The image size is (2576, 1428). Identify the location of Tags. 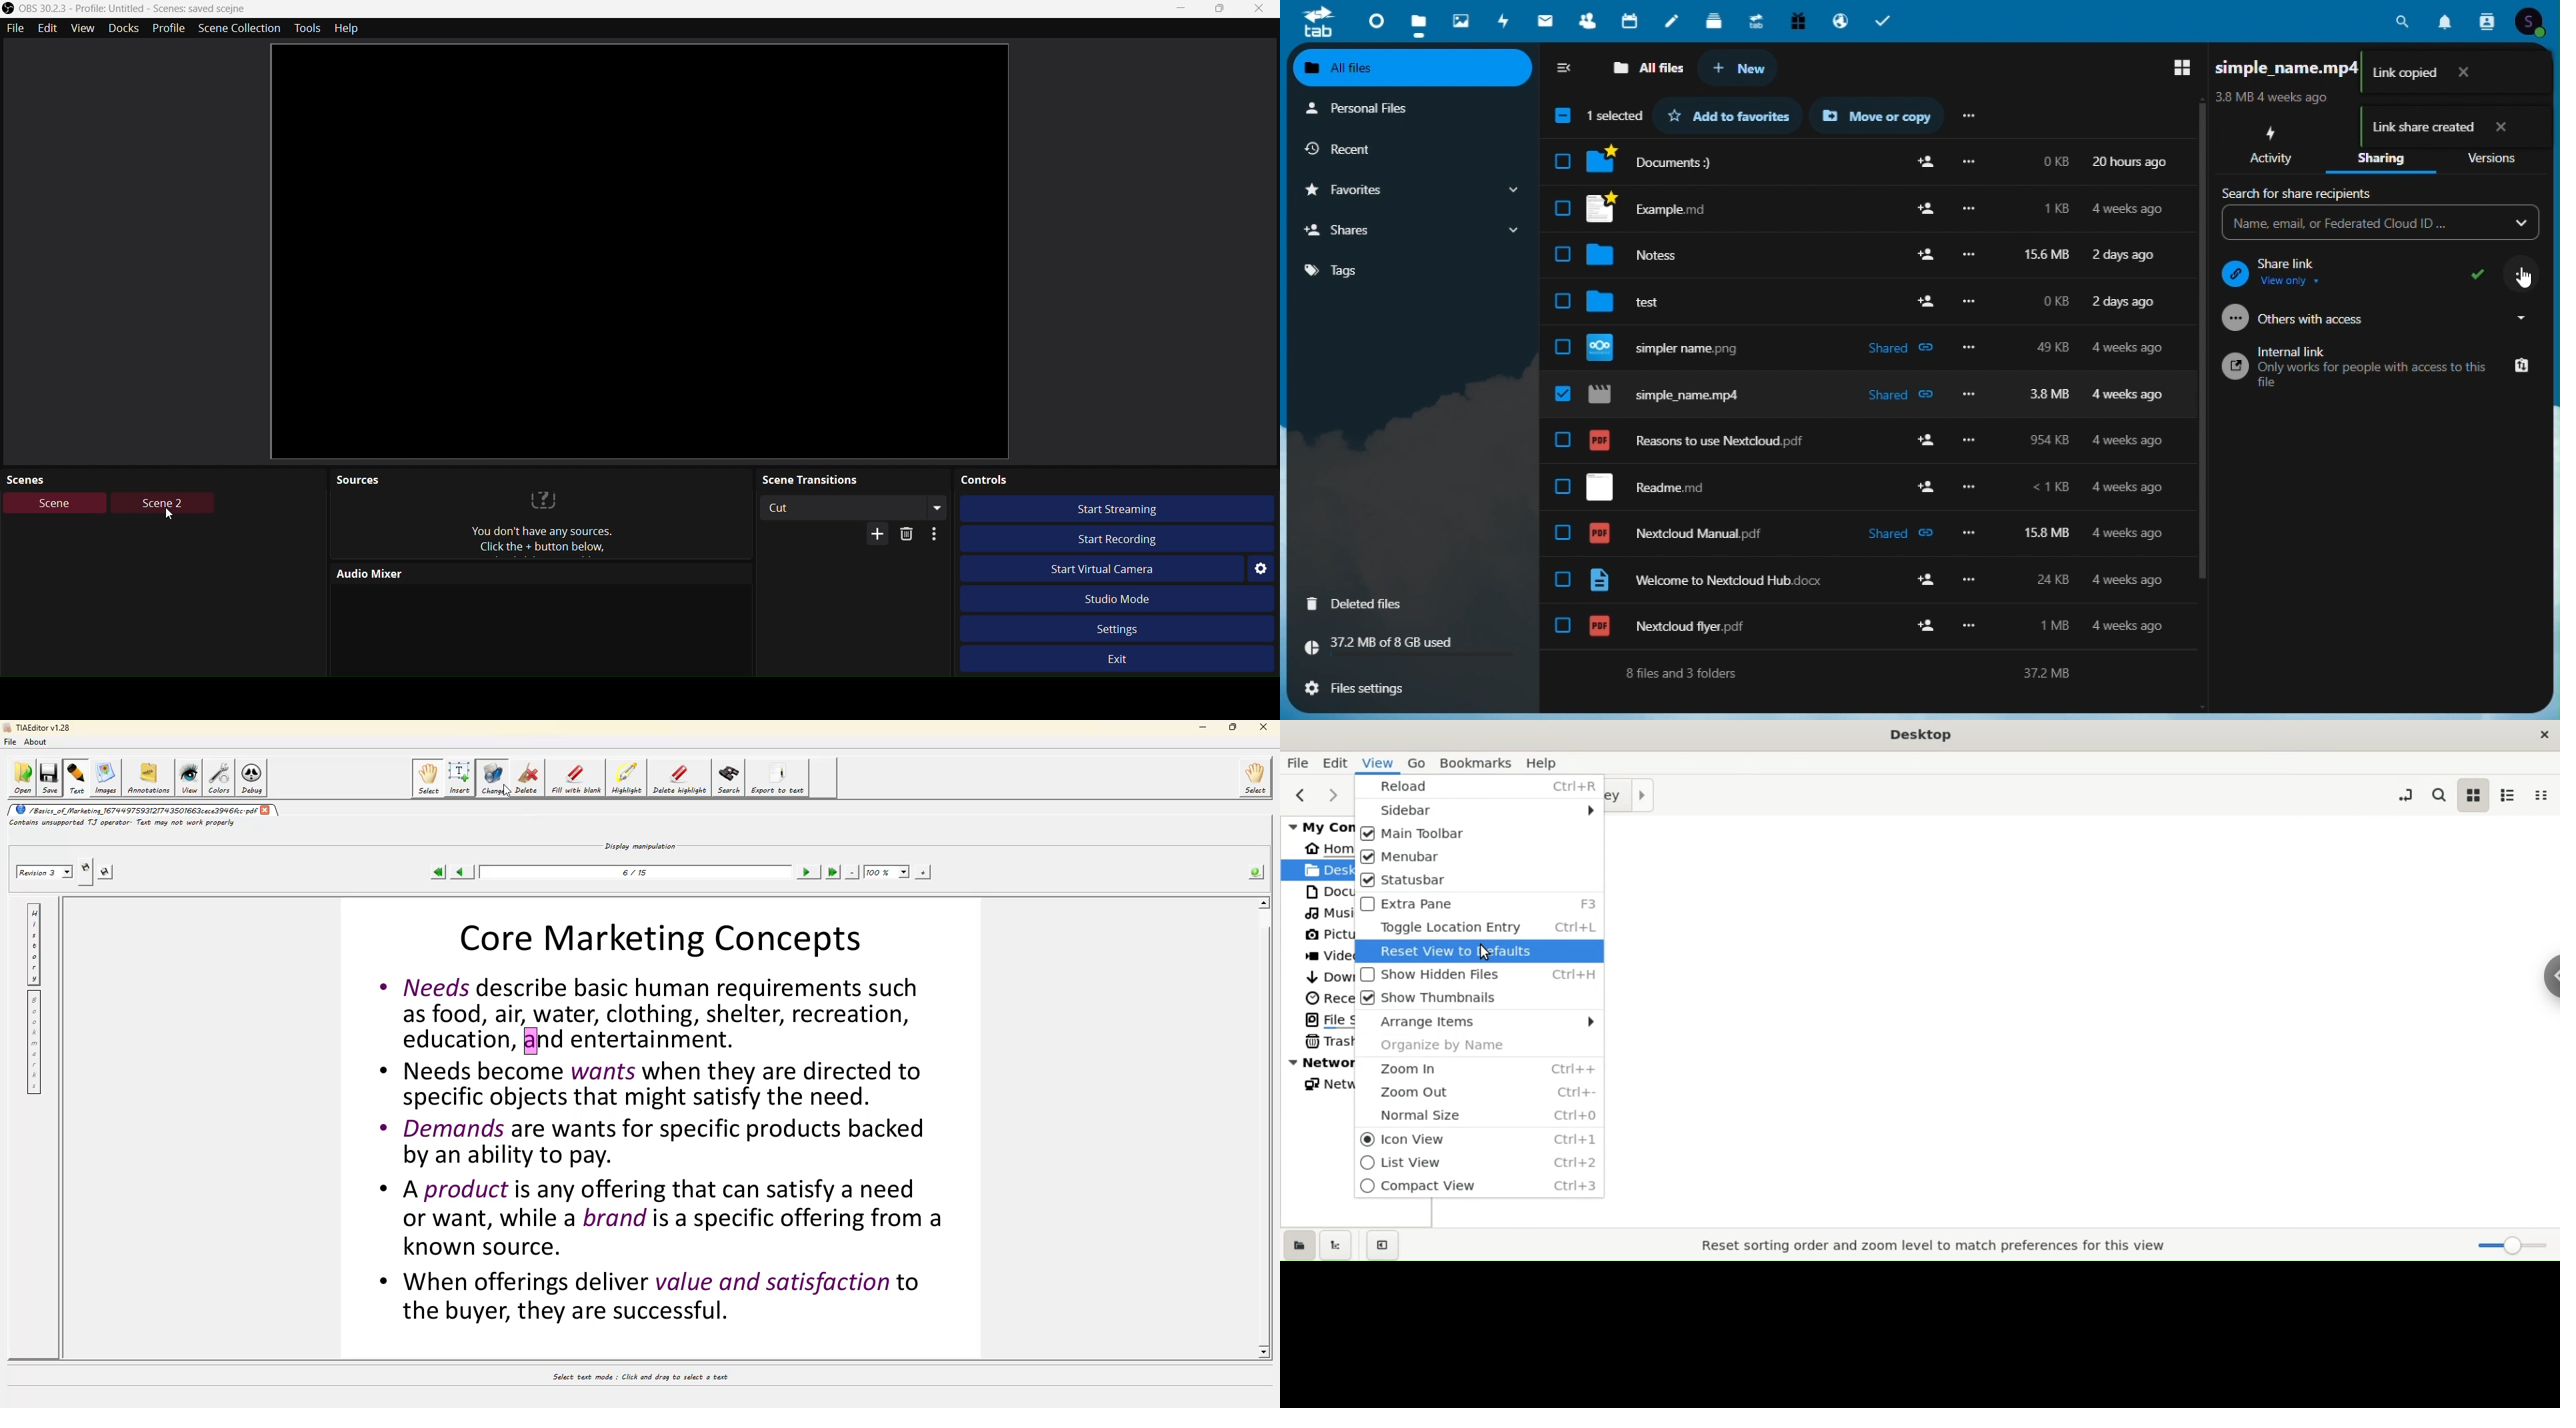
(1408, 269).